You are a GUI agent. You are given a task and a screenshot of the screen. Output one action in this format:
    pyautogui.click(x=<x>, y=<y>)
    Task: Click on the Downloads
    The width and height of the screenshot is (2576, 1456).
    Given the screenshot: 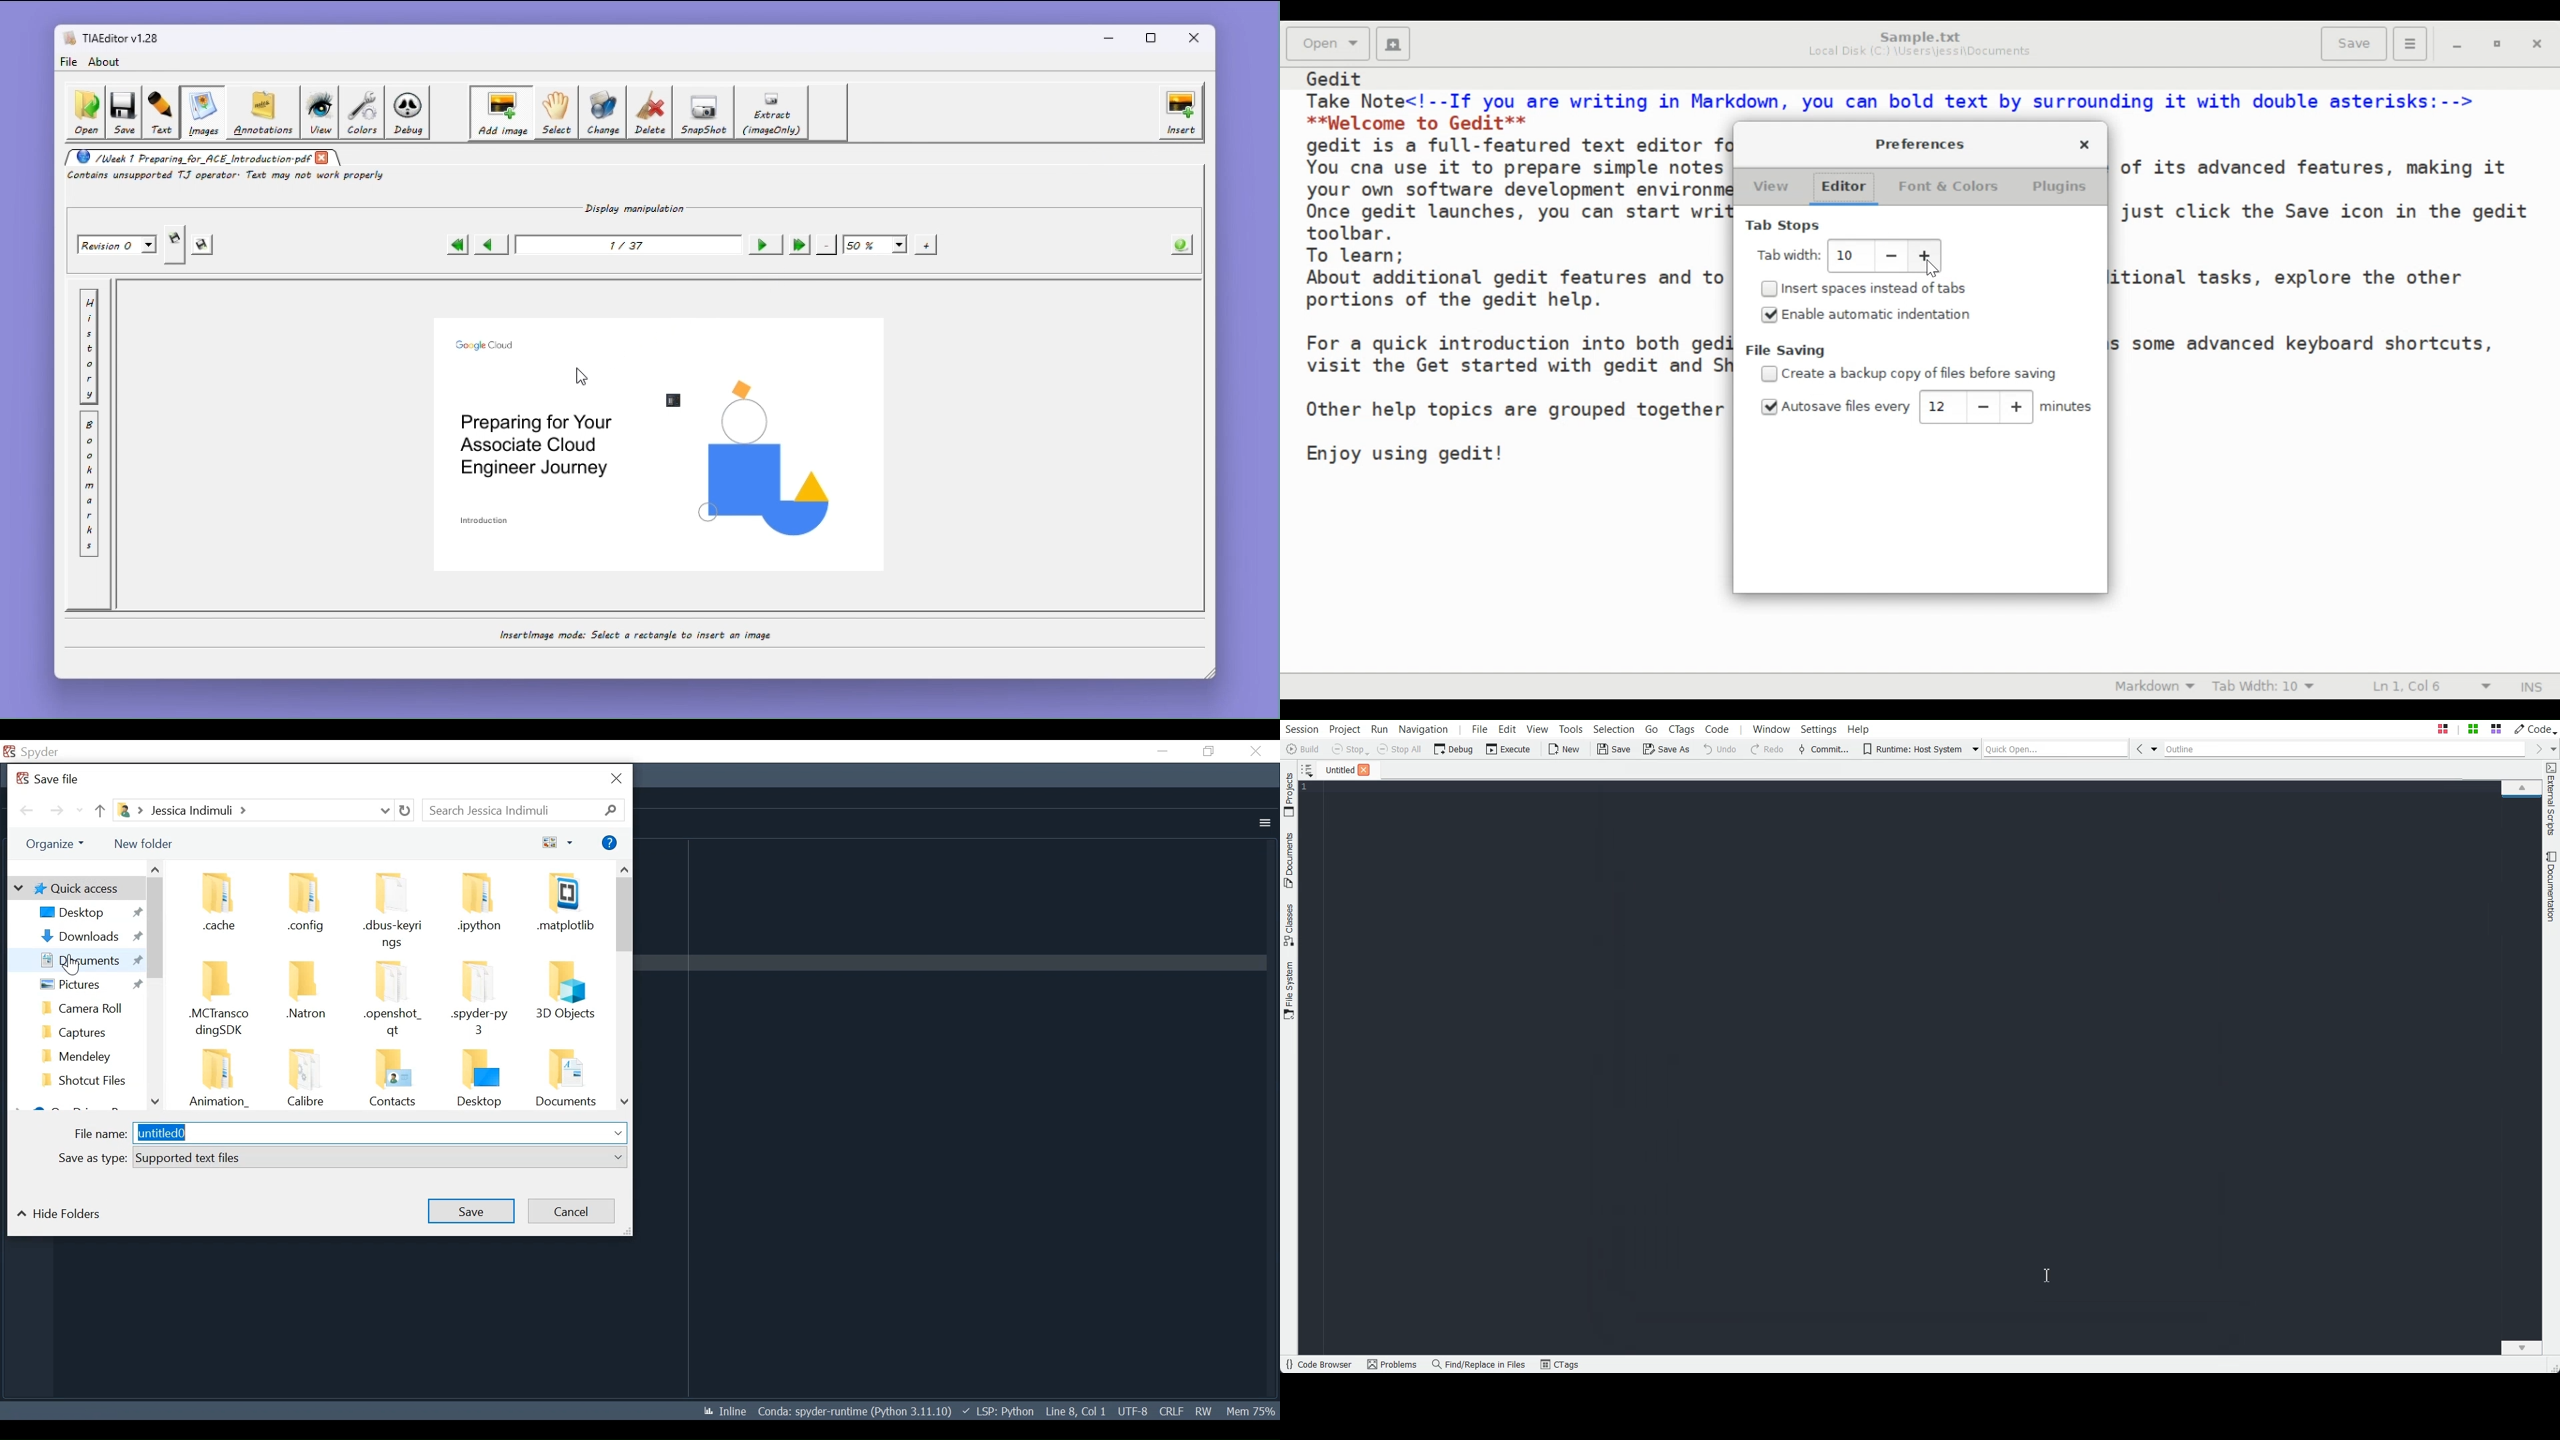 What is the action you would take?
    pyautogui.click(x=87, y=936)
    